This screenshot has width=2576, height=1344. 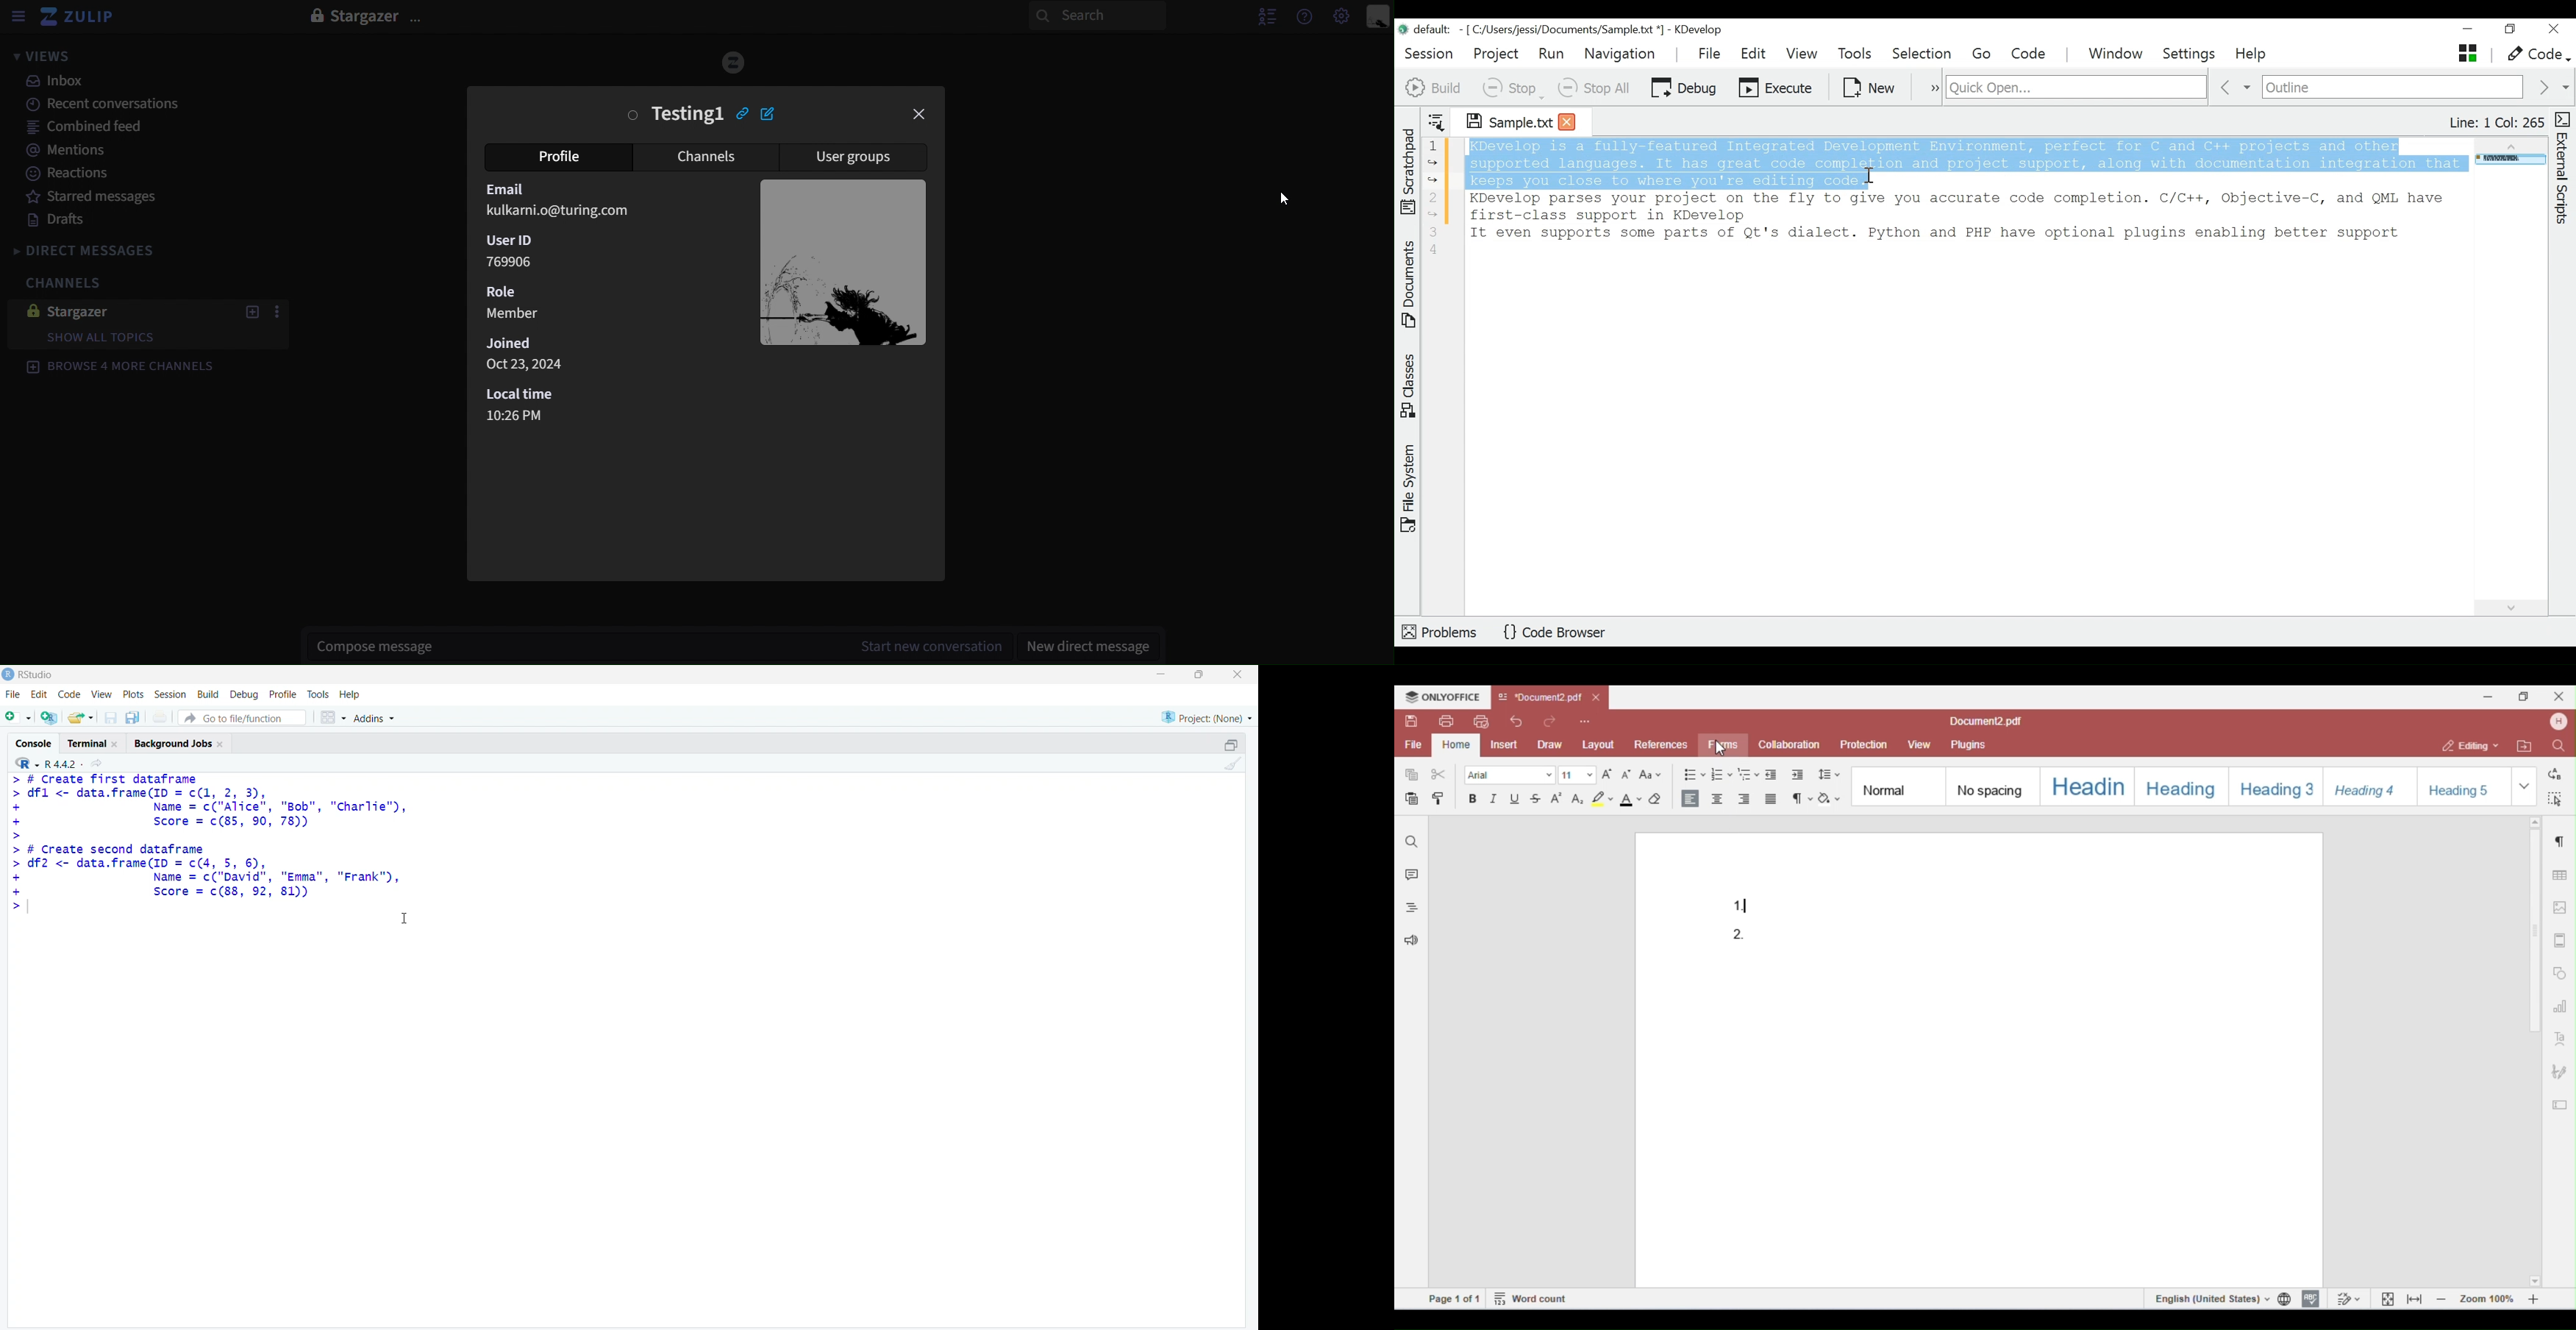 What do you see at coordinates (49, 717) in the screenshot?
I see `create project` at bounding box center [49, 717].